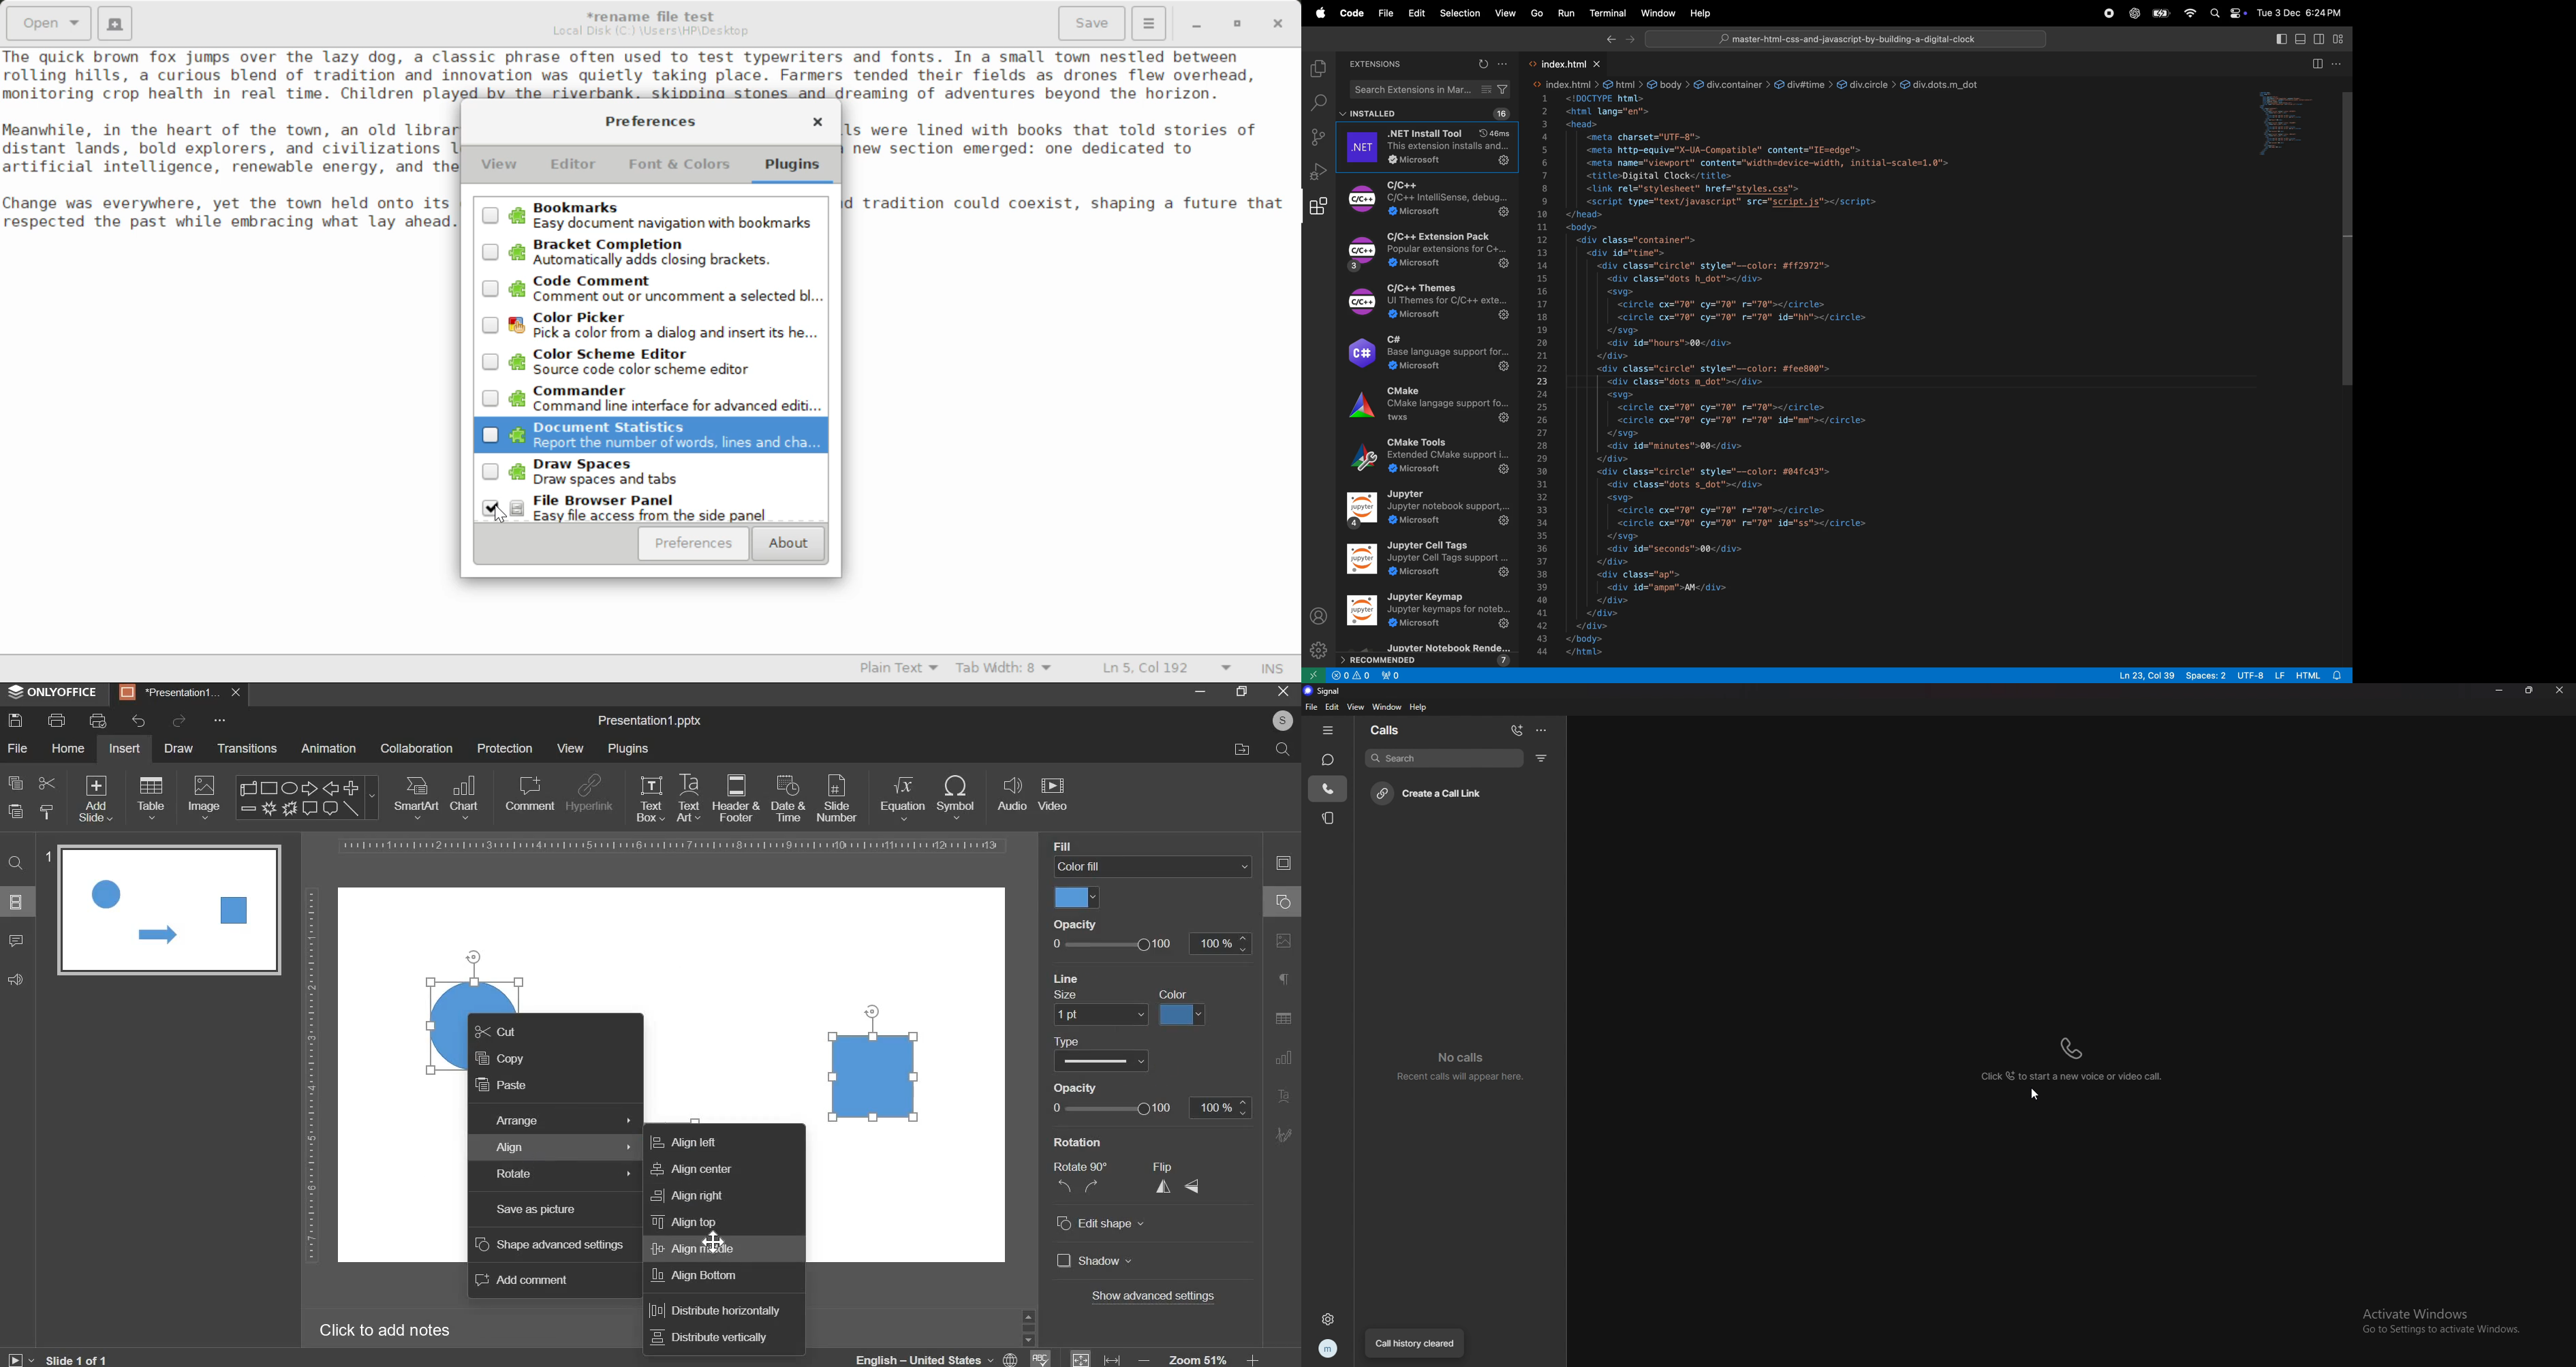 This screenshot has width=2576, height=1372. Describe the element at coordinates (1012, 795) in the screenshot. I see `audio` at that location.